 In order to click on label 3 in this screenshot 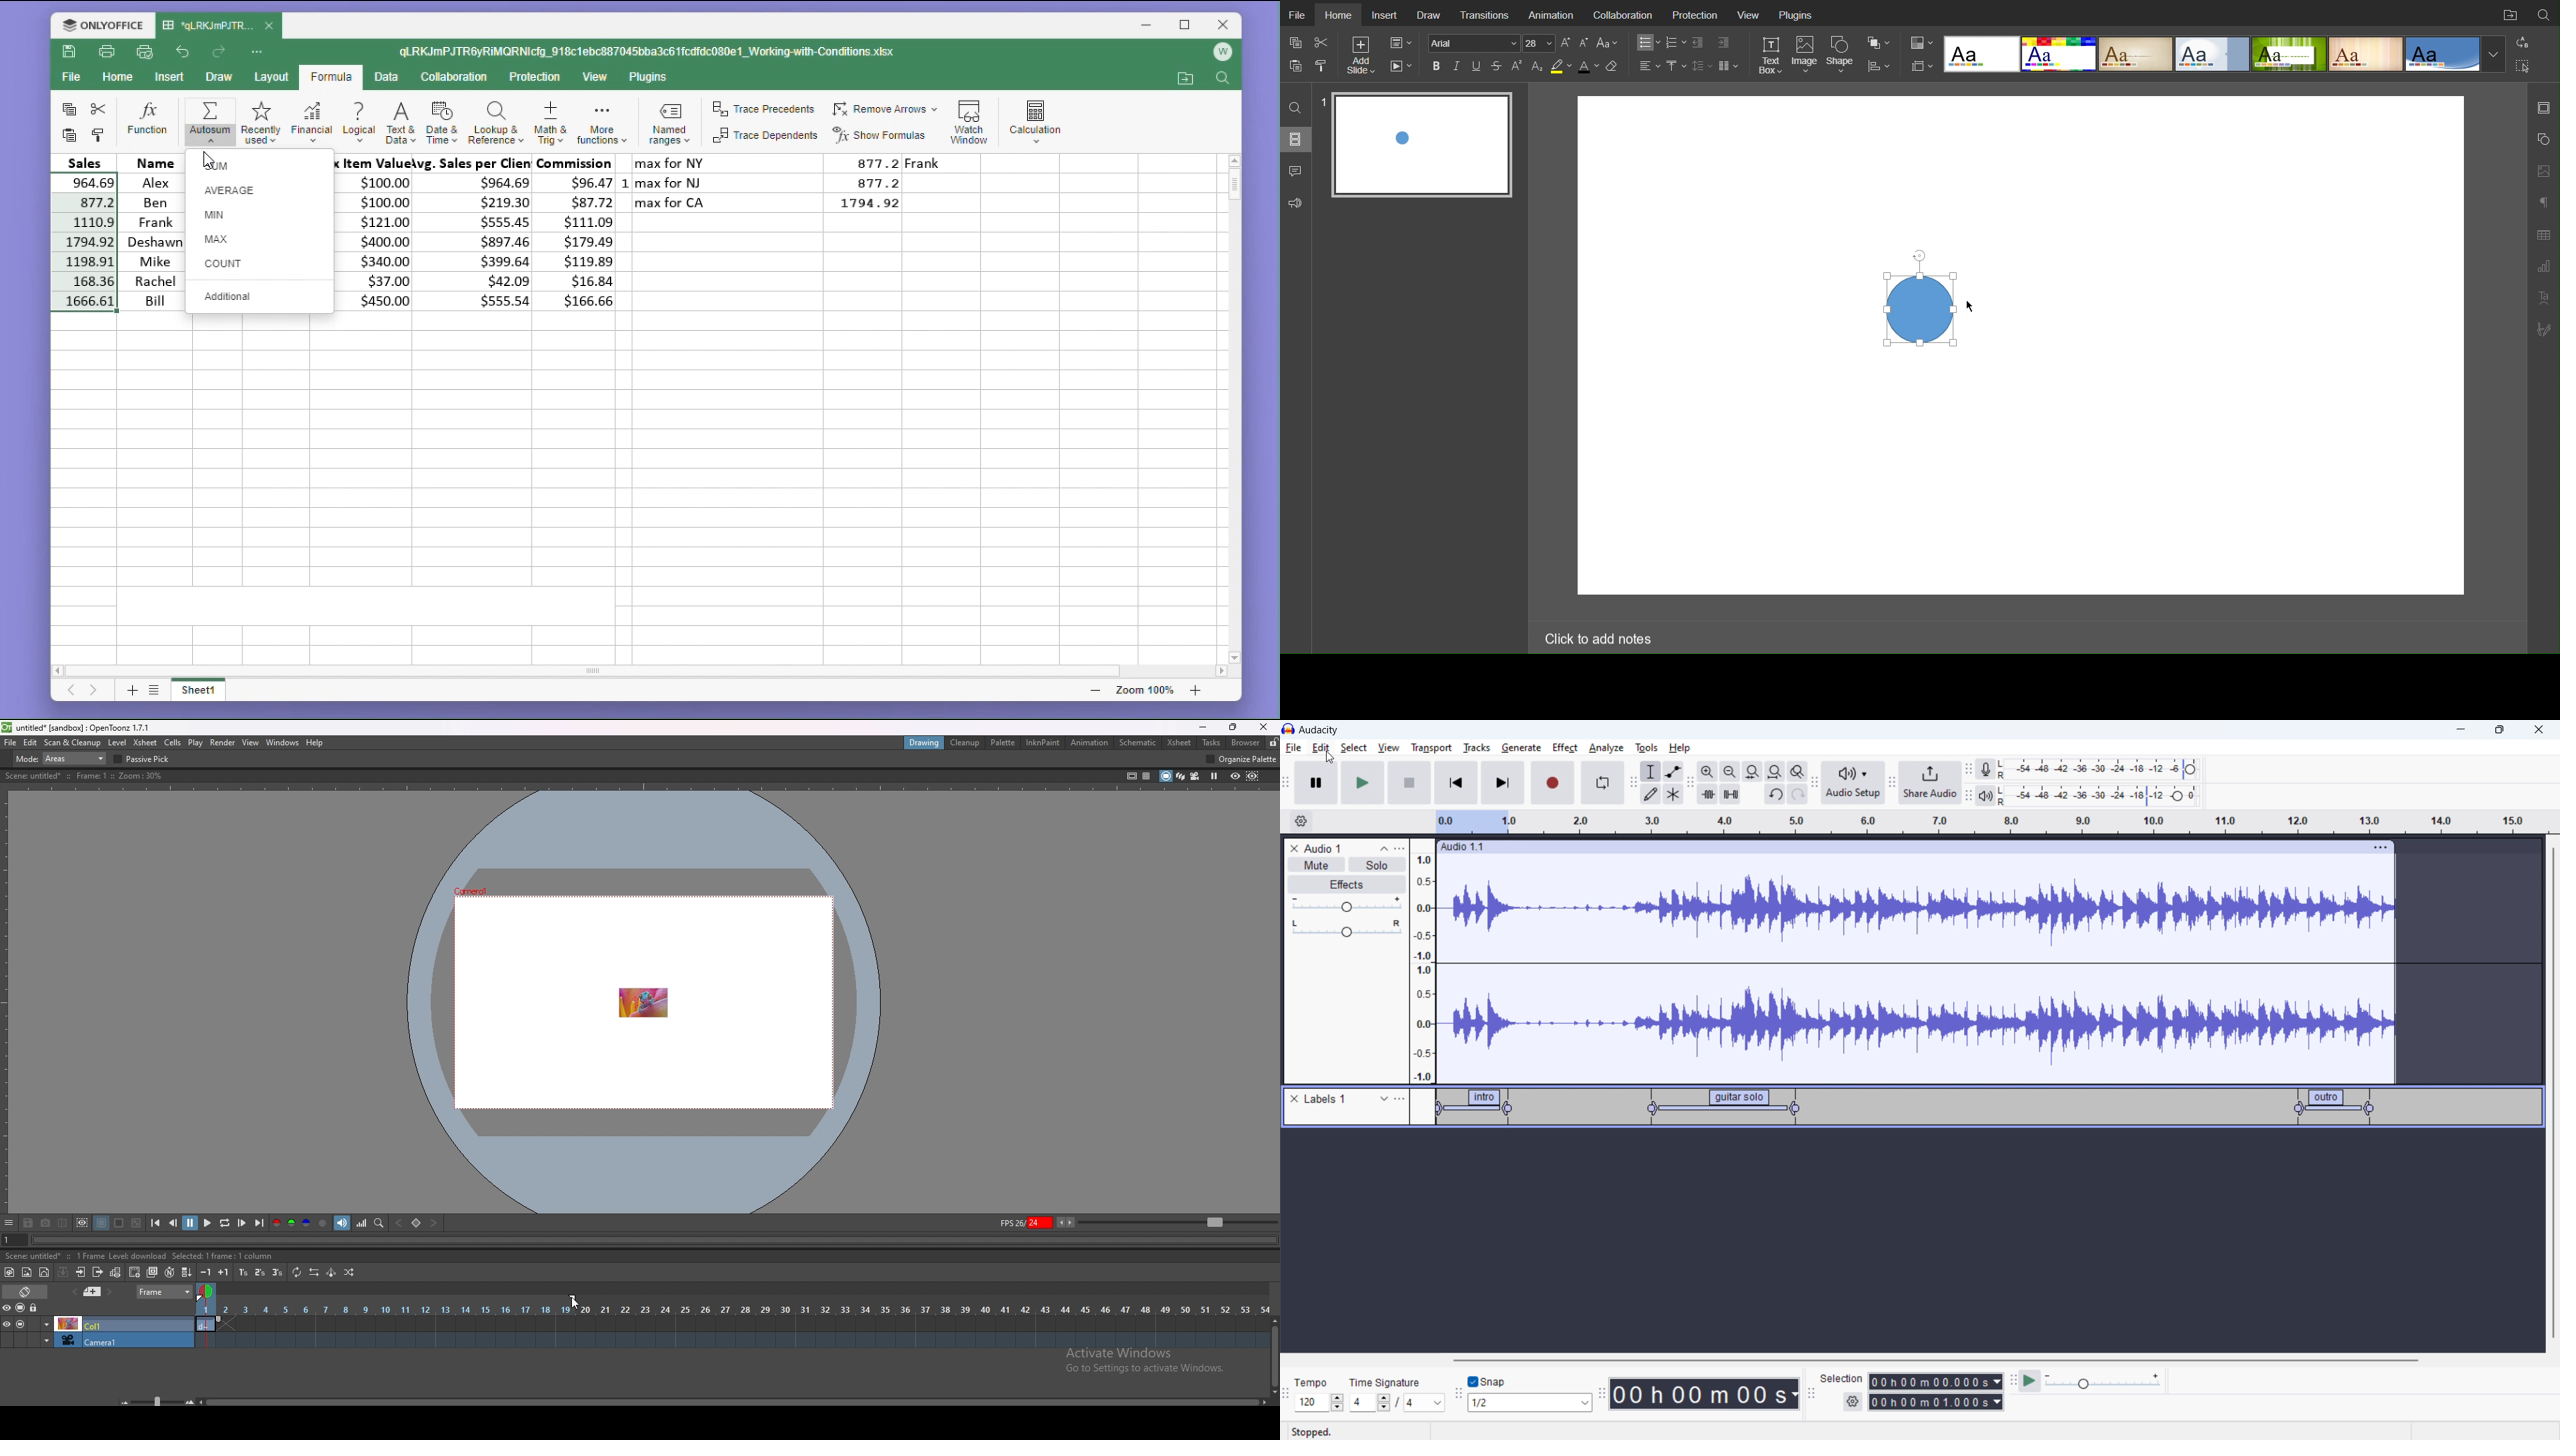, I will do `click(2335, 1105)`.